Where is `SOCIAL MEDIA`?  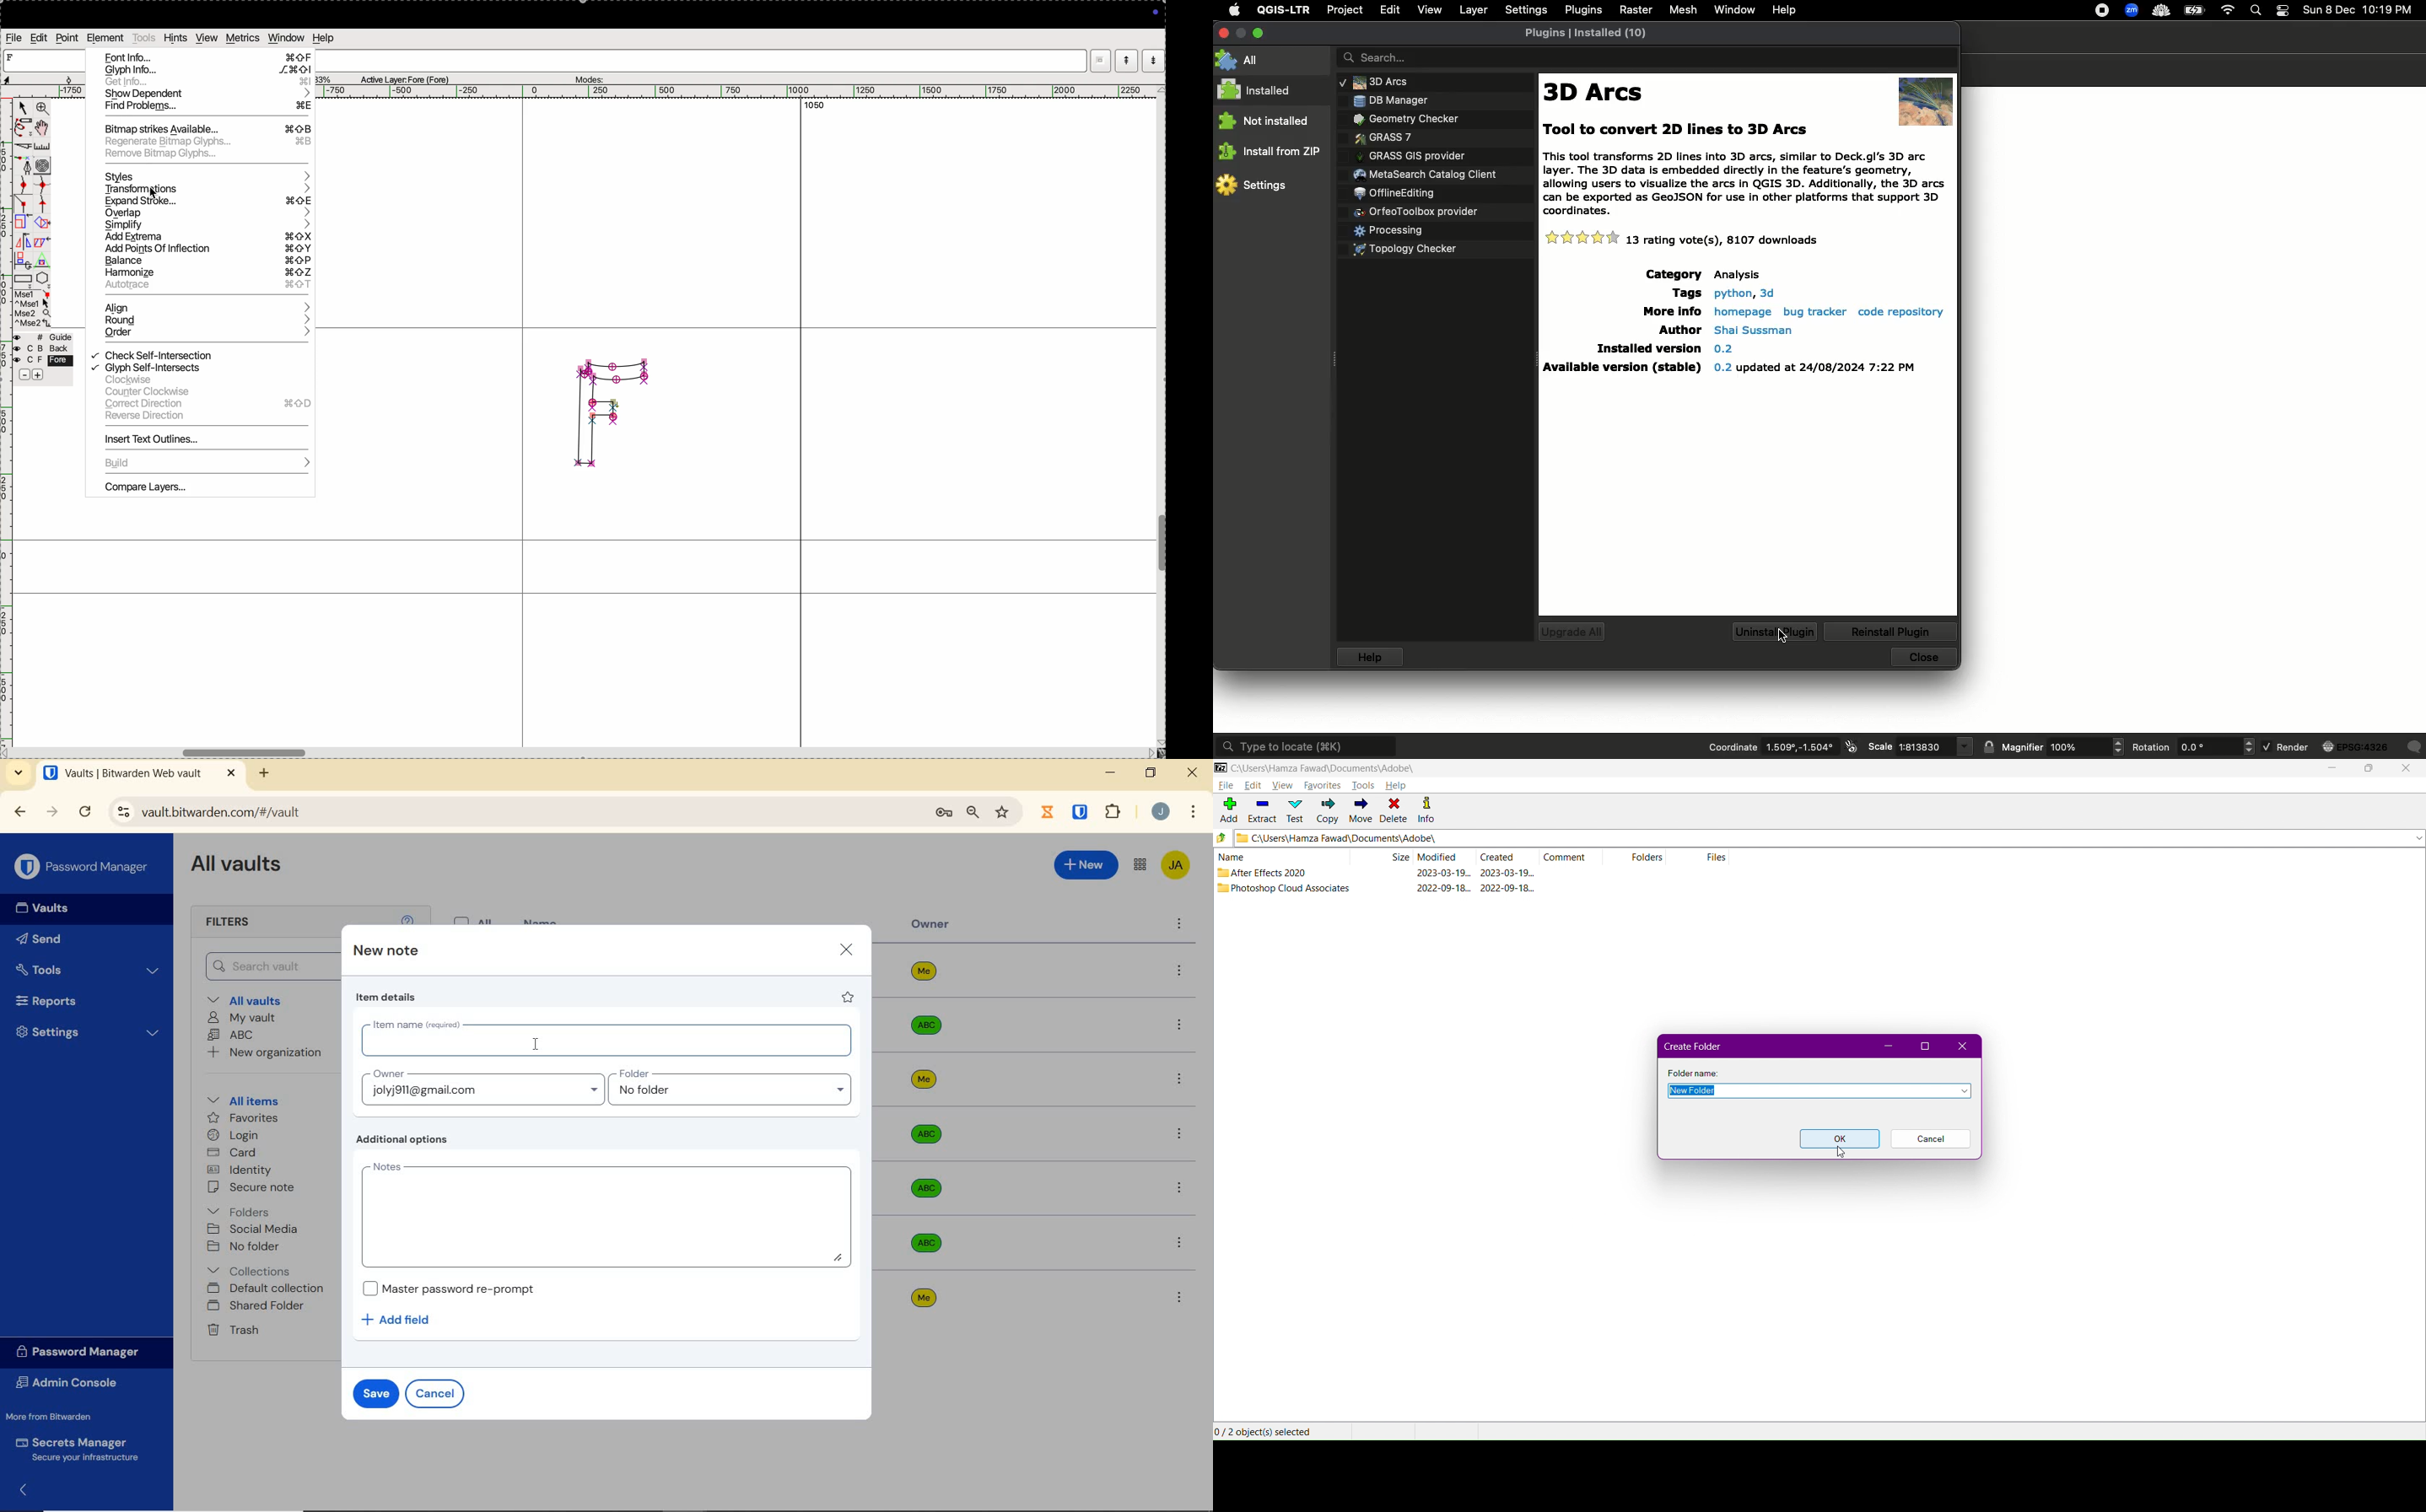 SOCIAL MEDIA is located at coordinates (256, 1230).